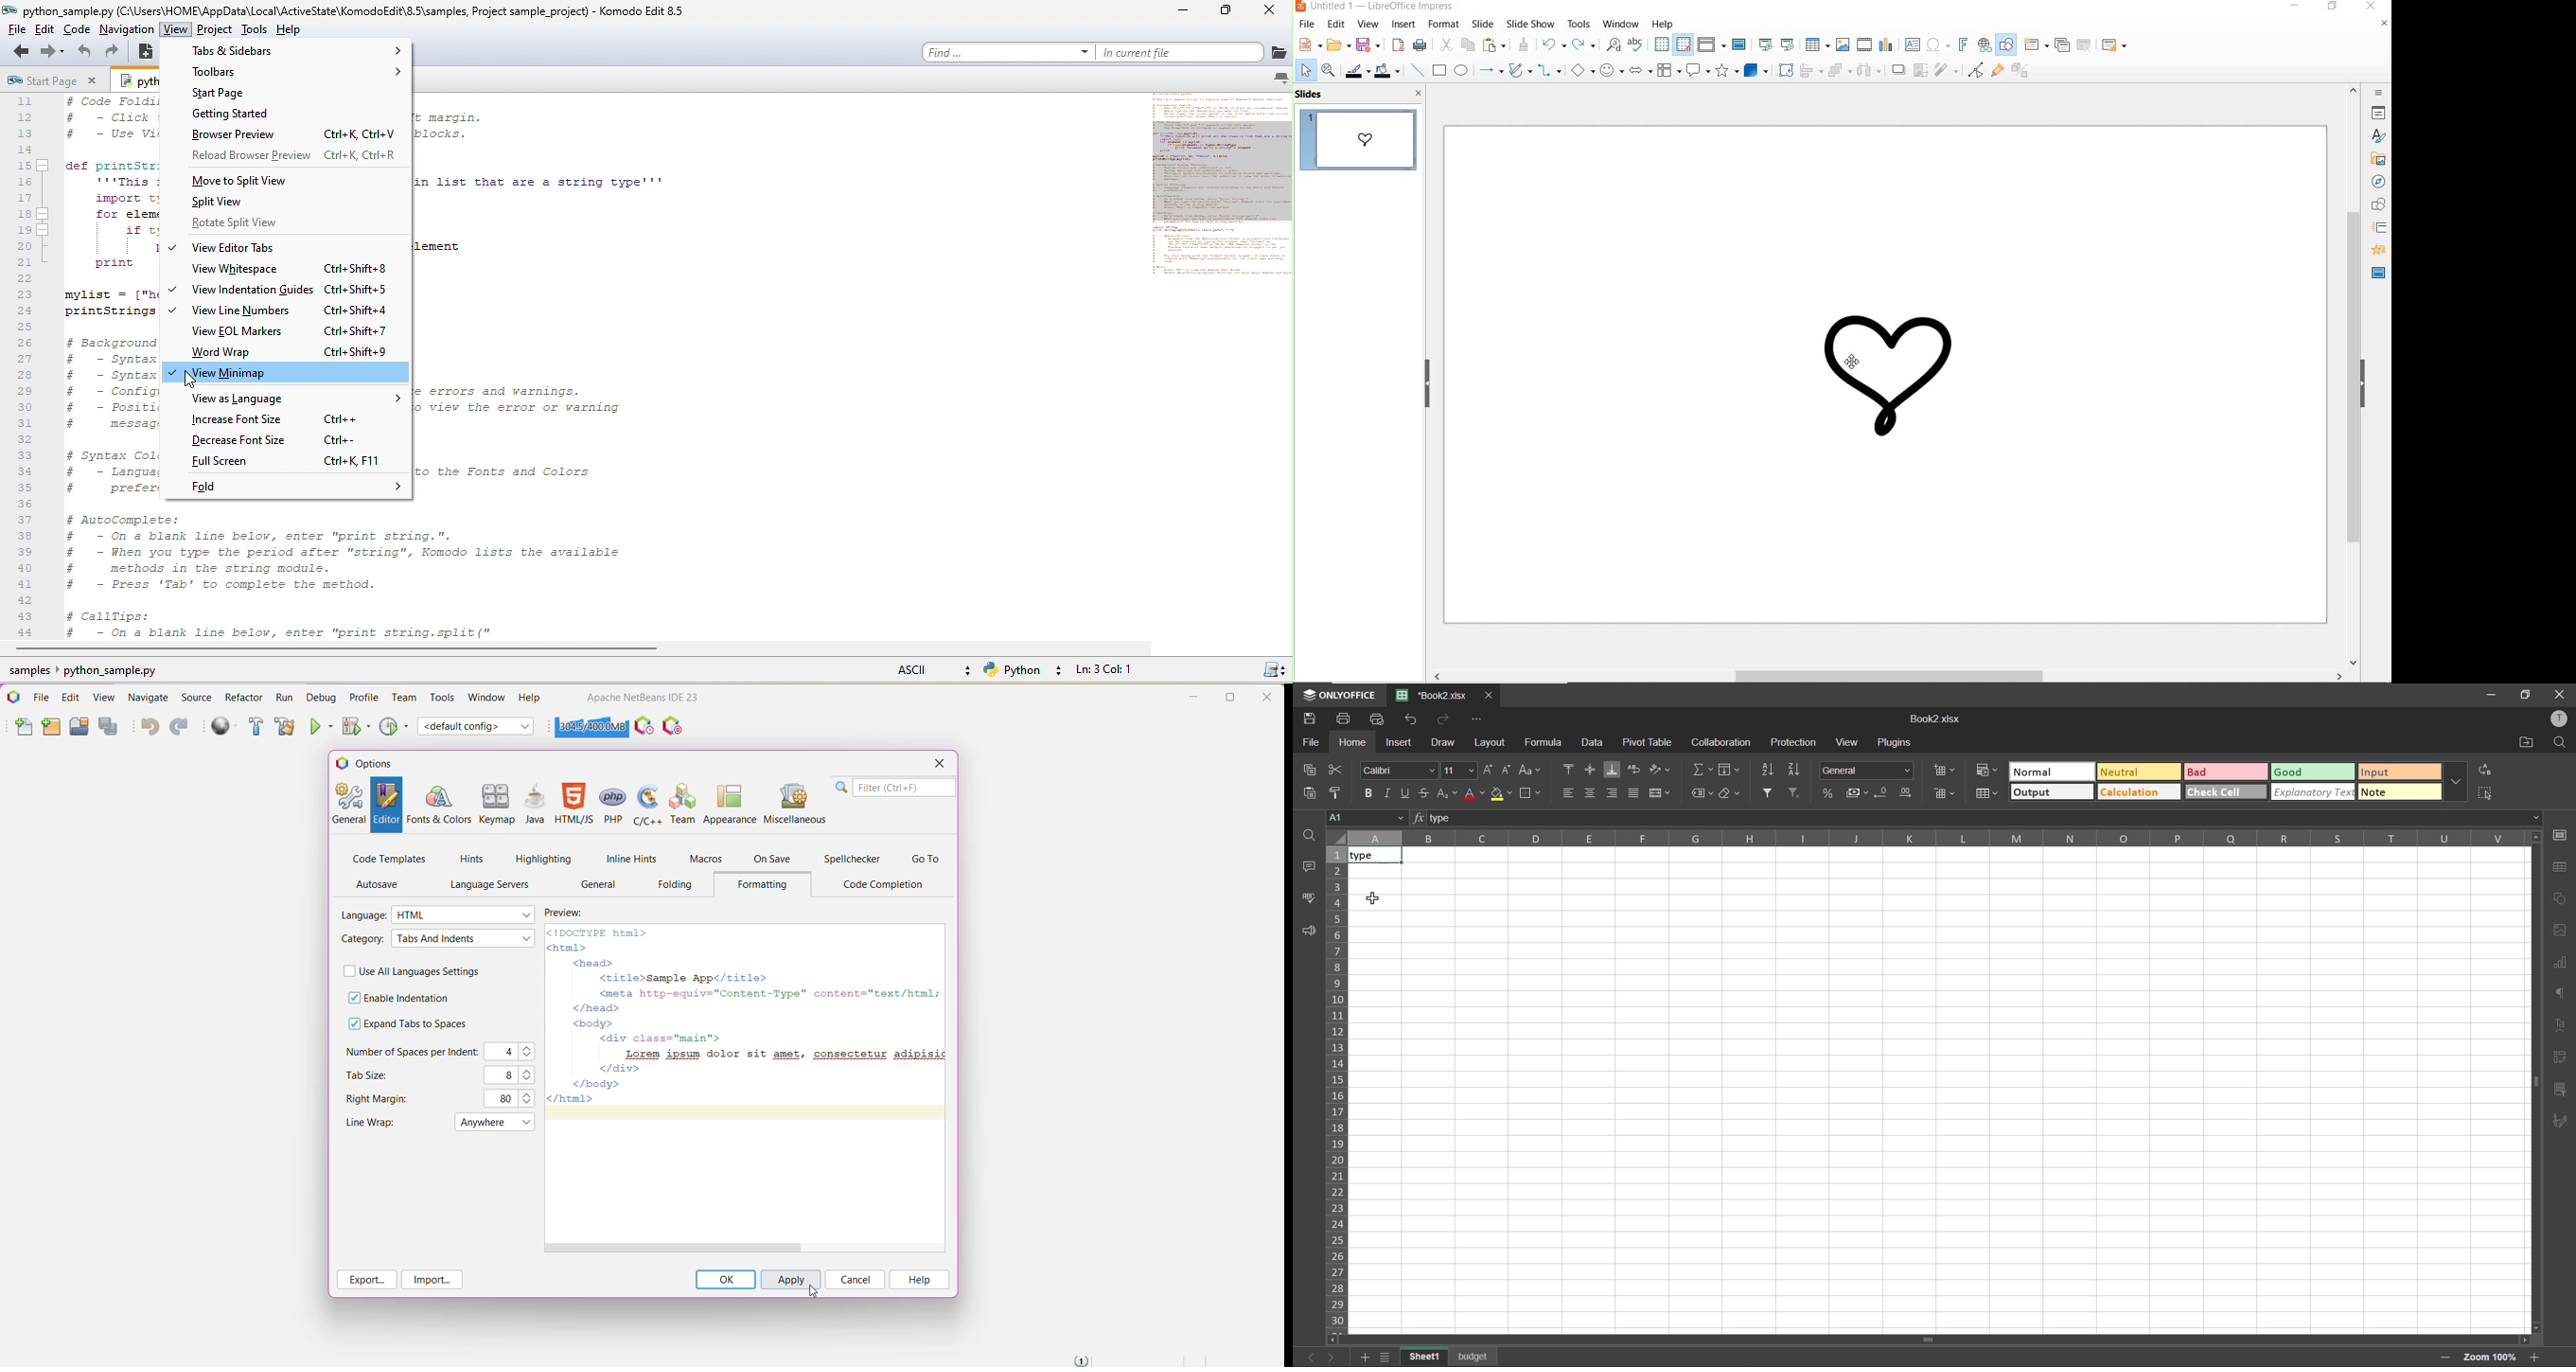 Image resolution: width=2576 pixels, height=1372 pixels. I want to click on SCROLLBAR, so click(2352, 377).